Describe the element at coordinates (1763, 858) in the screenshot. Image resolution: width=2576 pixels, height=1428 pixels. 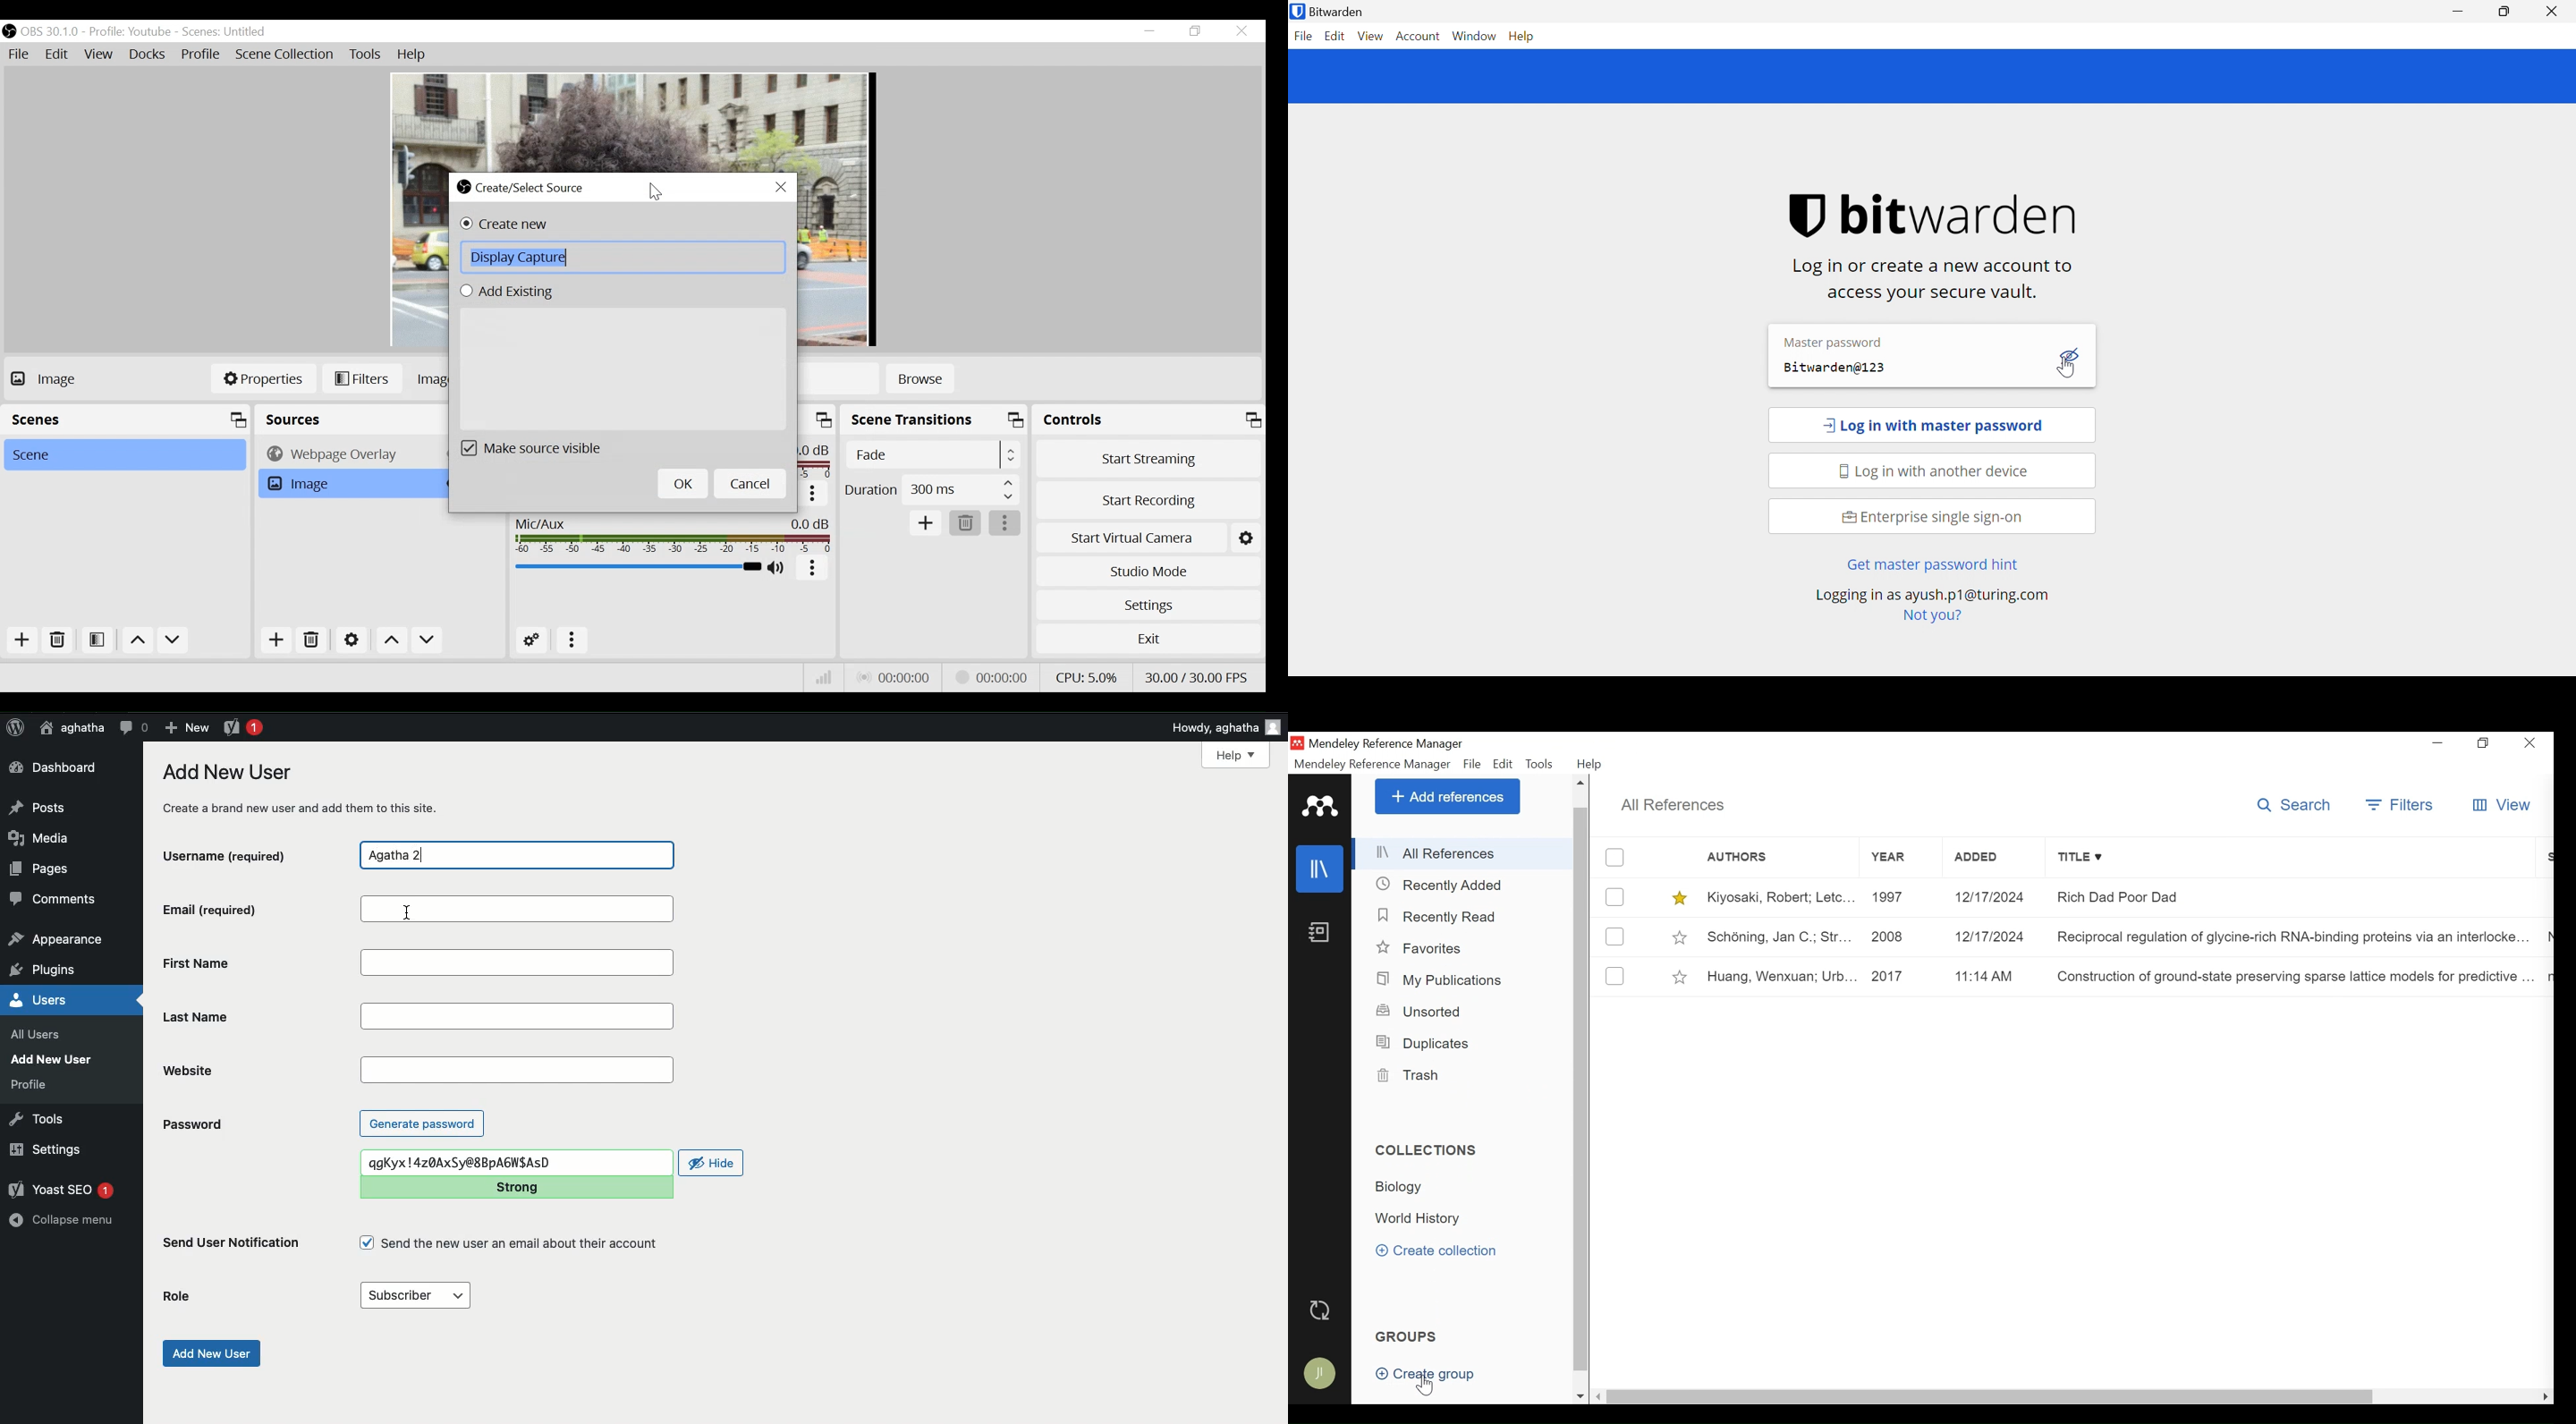
I see `Authors` at that location.